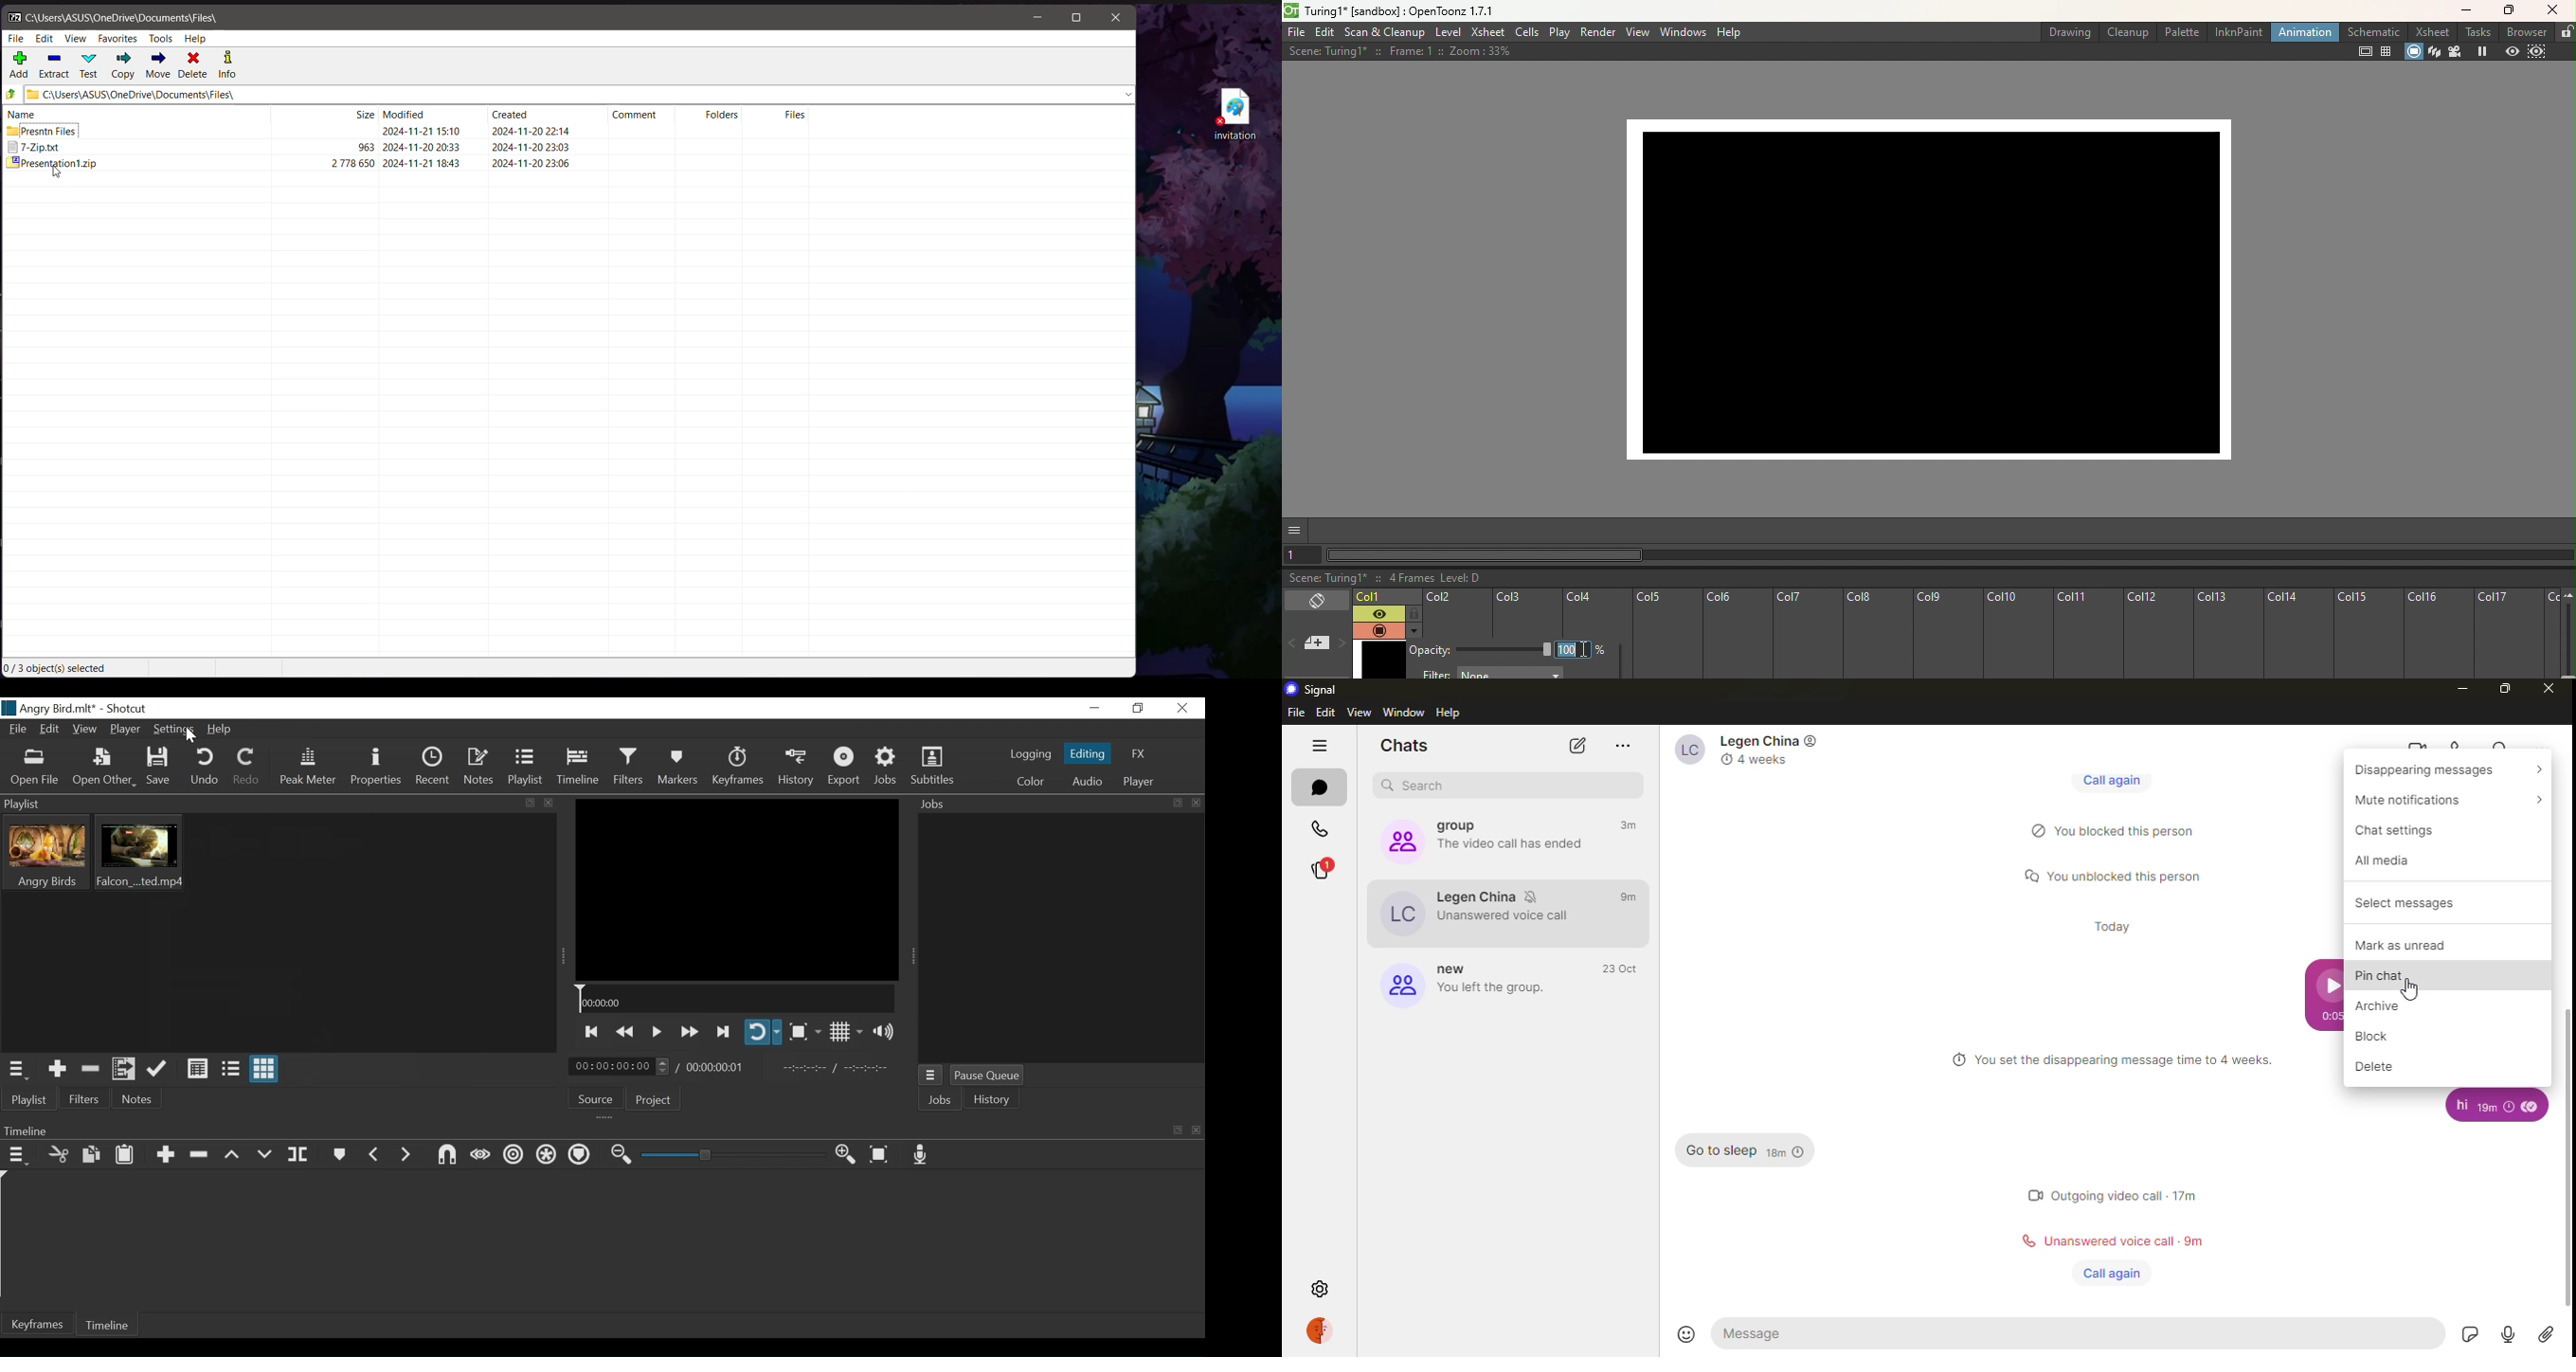 This screenshot has width=2576, height=1372. What do you see at coordinates (1492, 673) in the screenshot?
I see `Filter` at bounding box center [1492, 673].